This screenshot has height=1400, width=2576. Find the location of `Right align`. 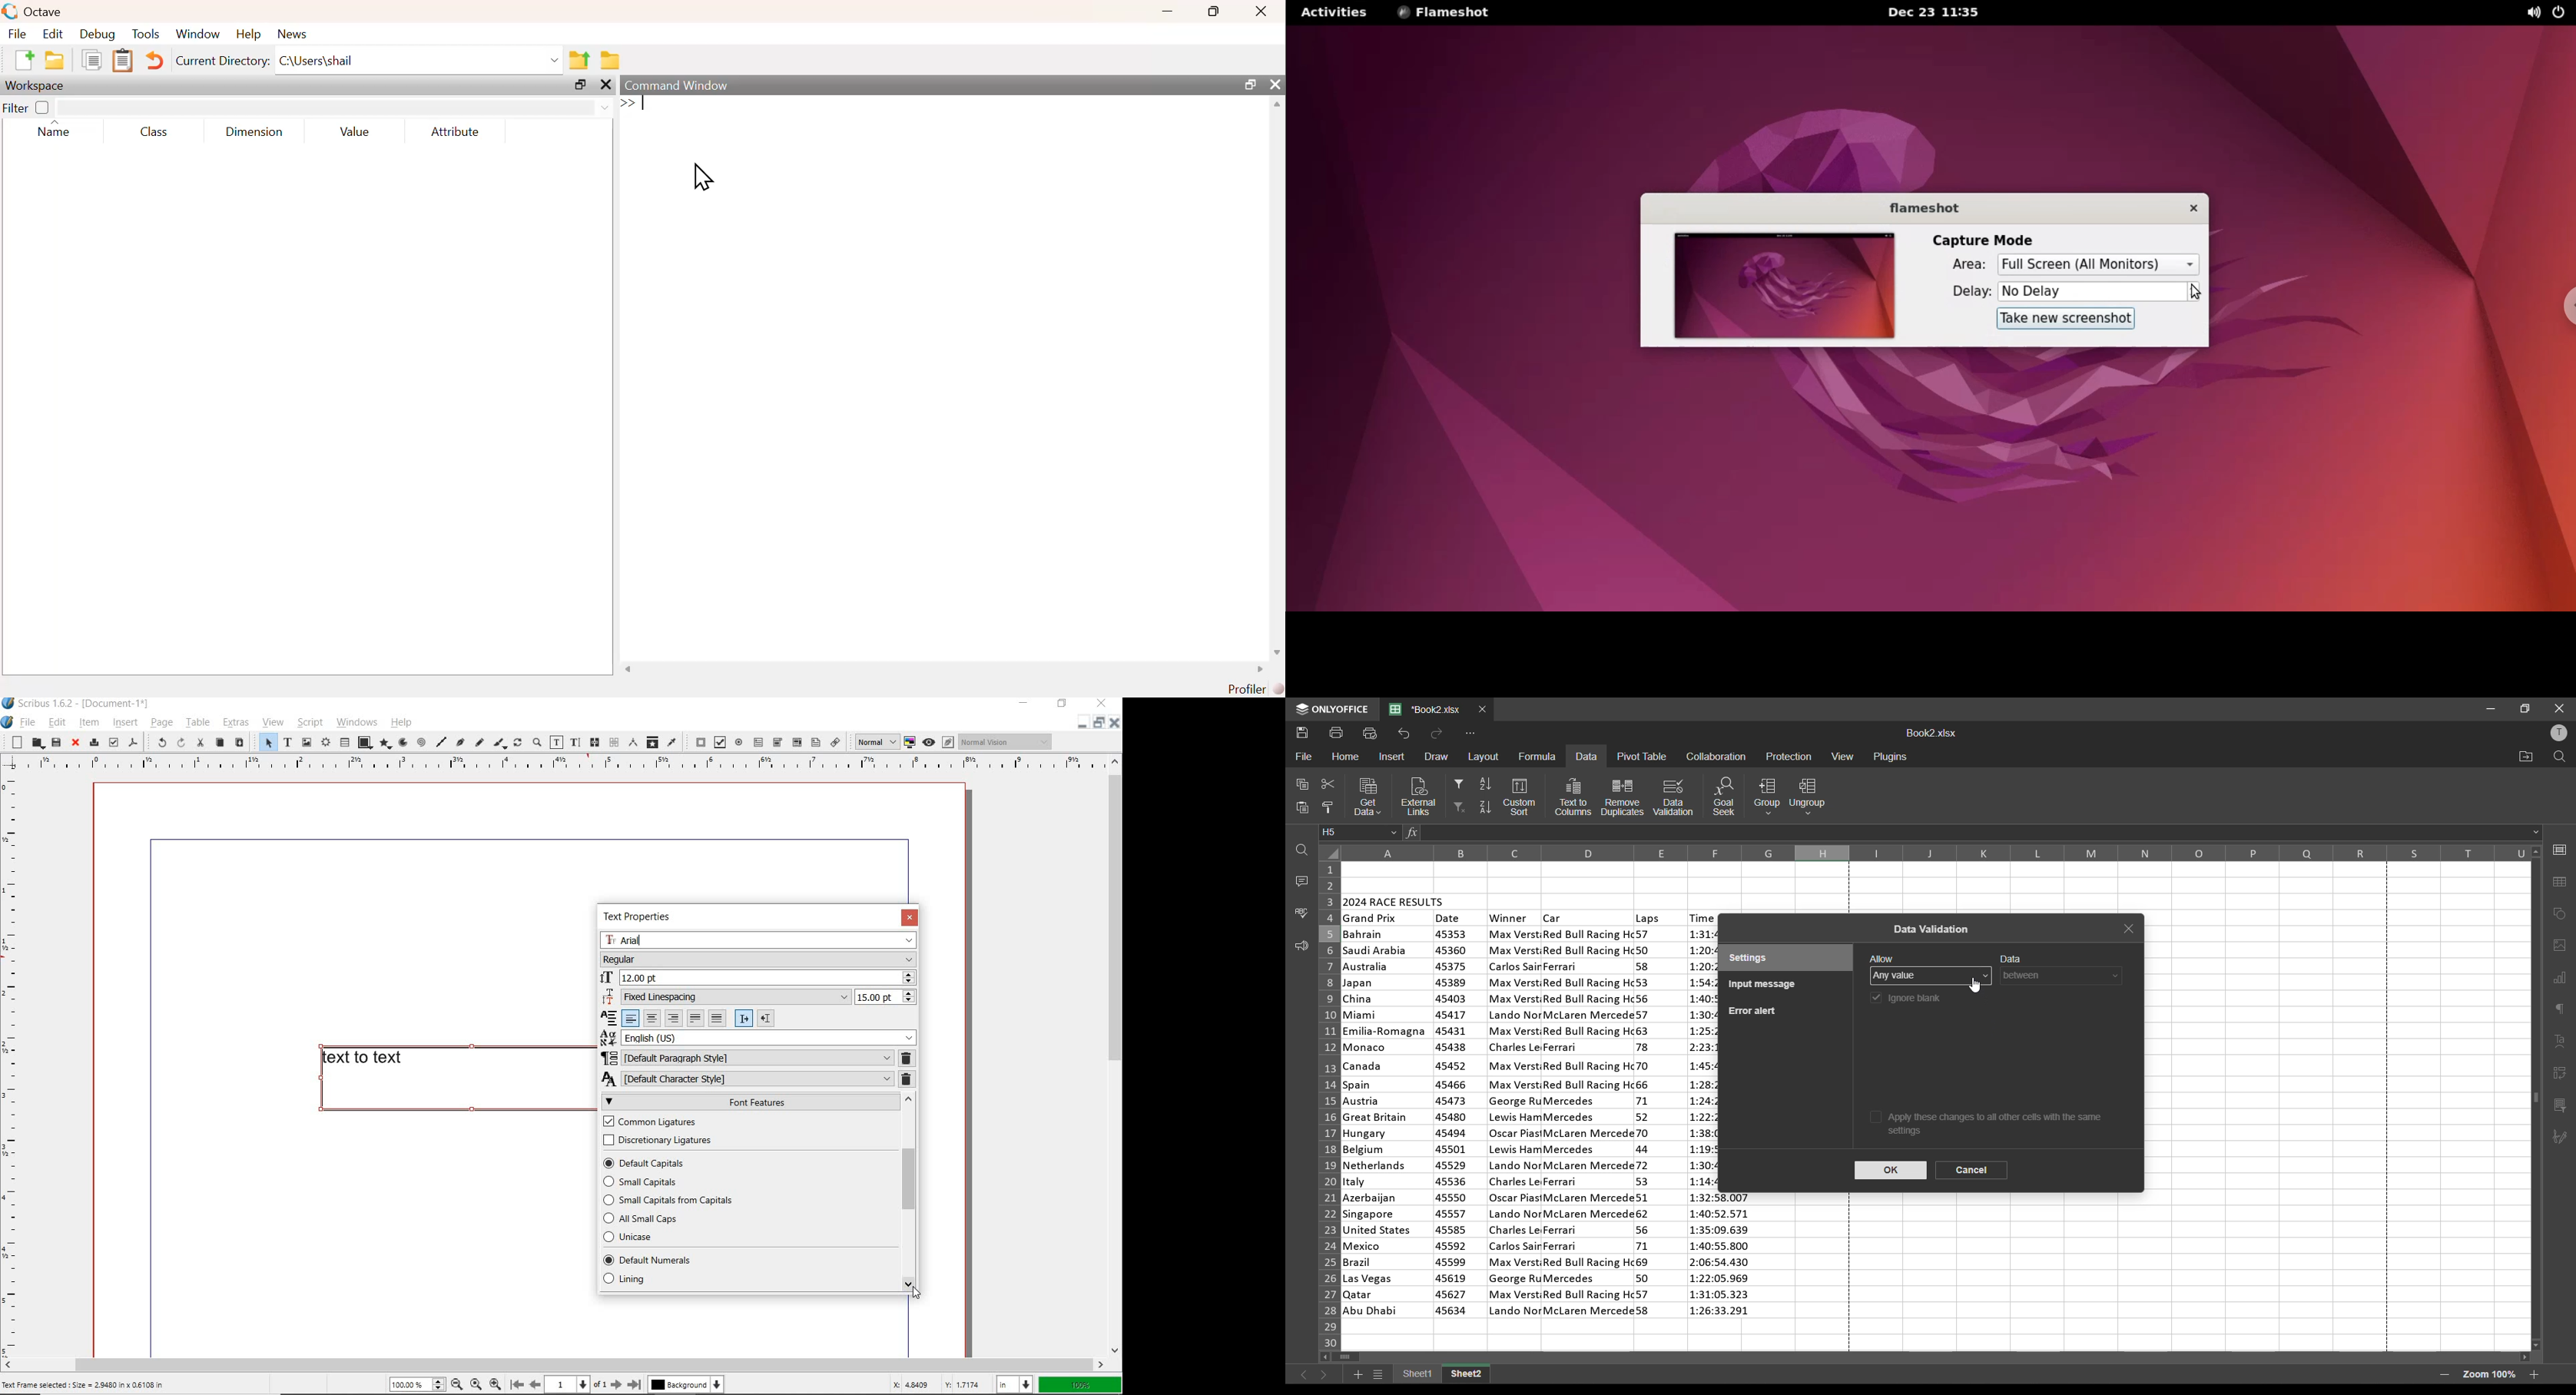

Right align is located at coordinates (673, 1019).